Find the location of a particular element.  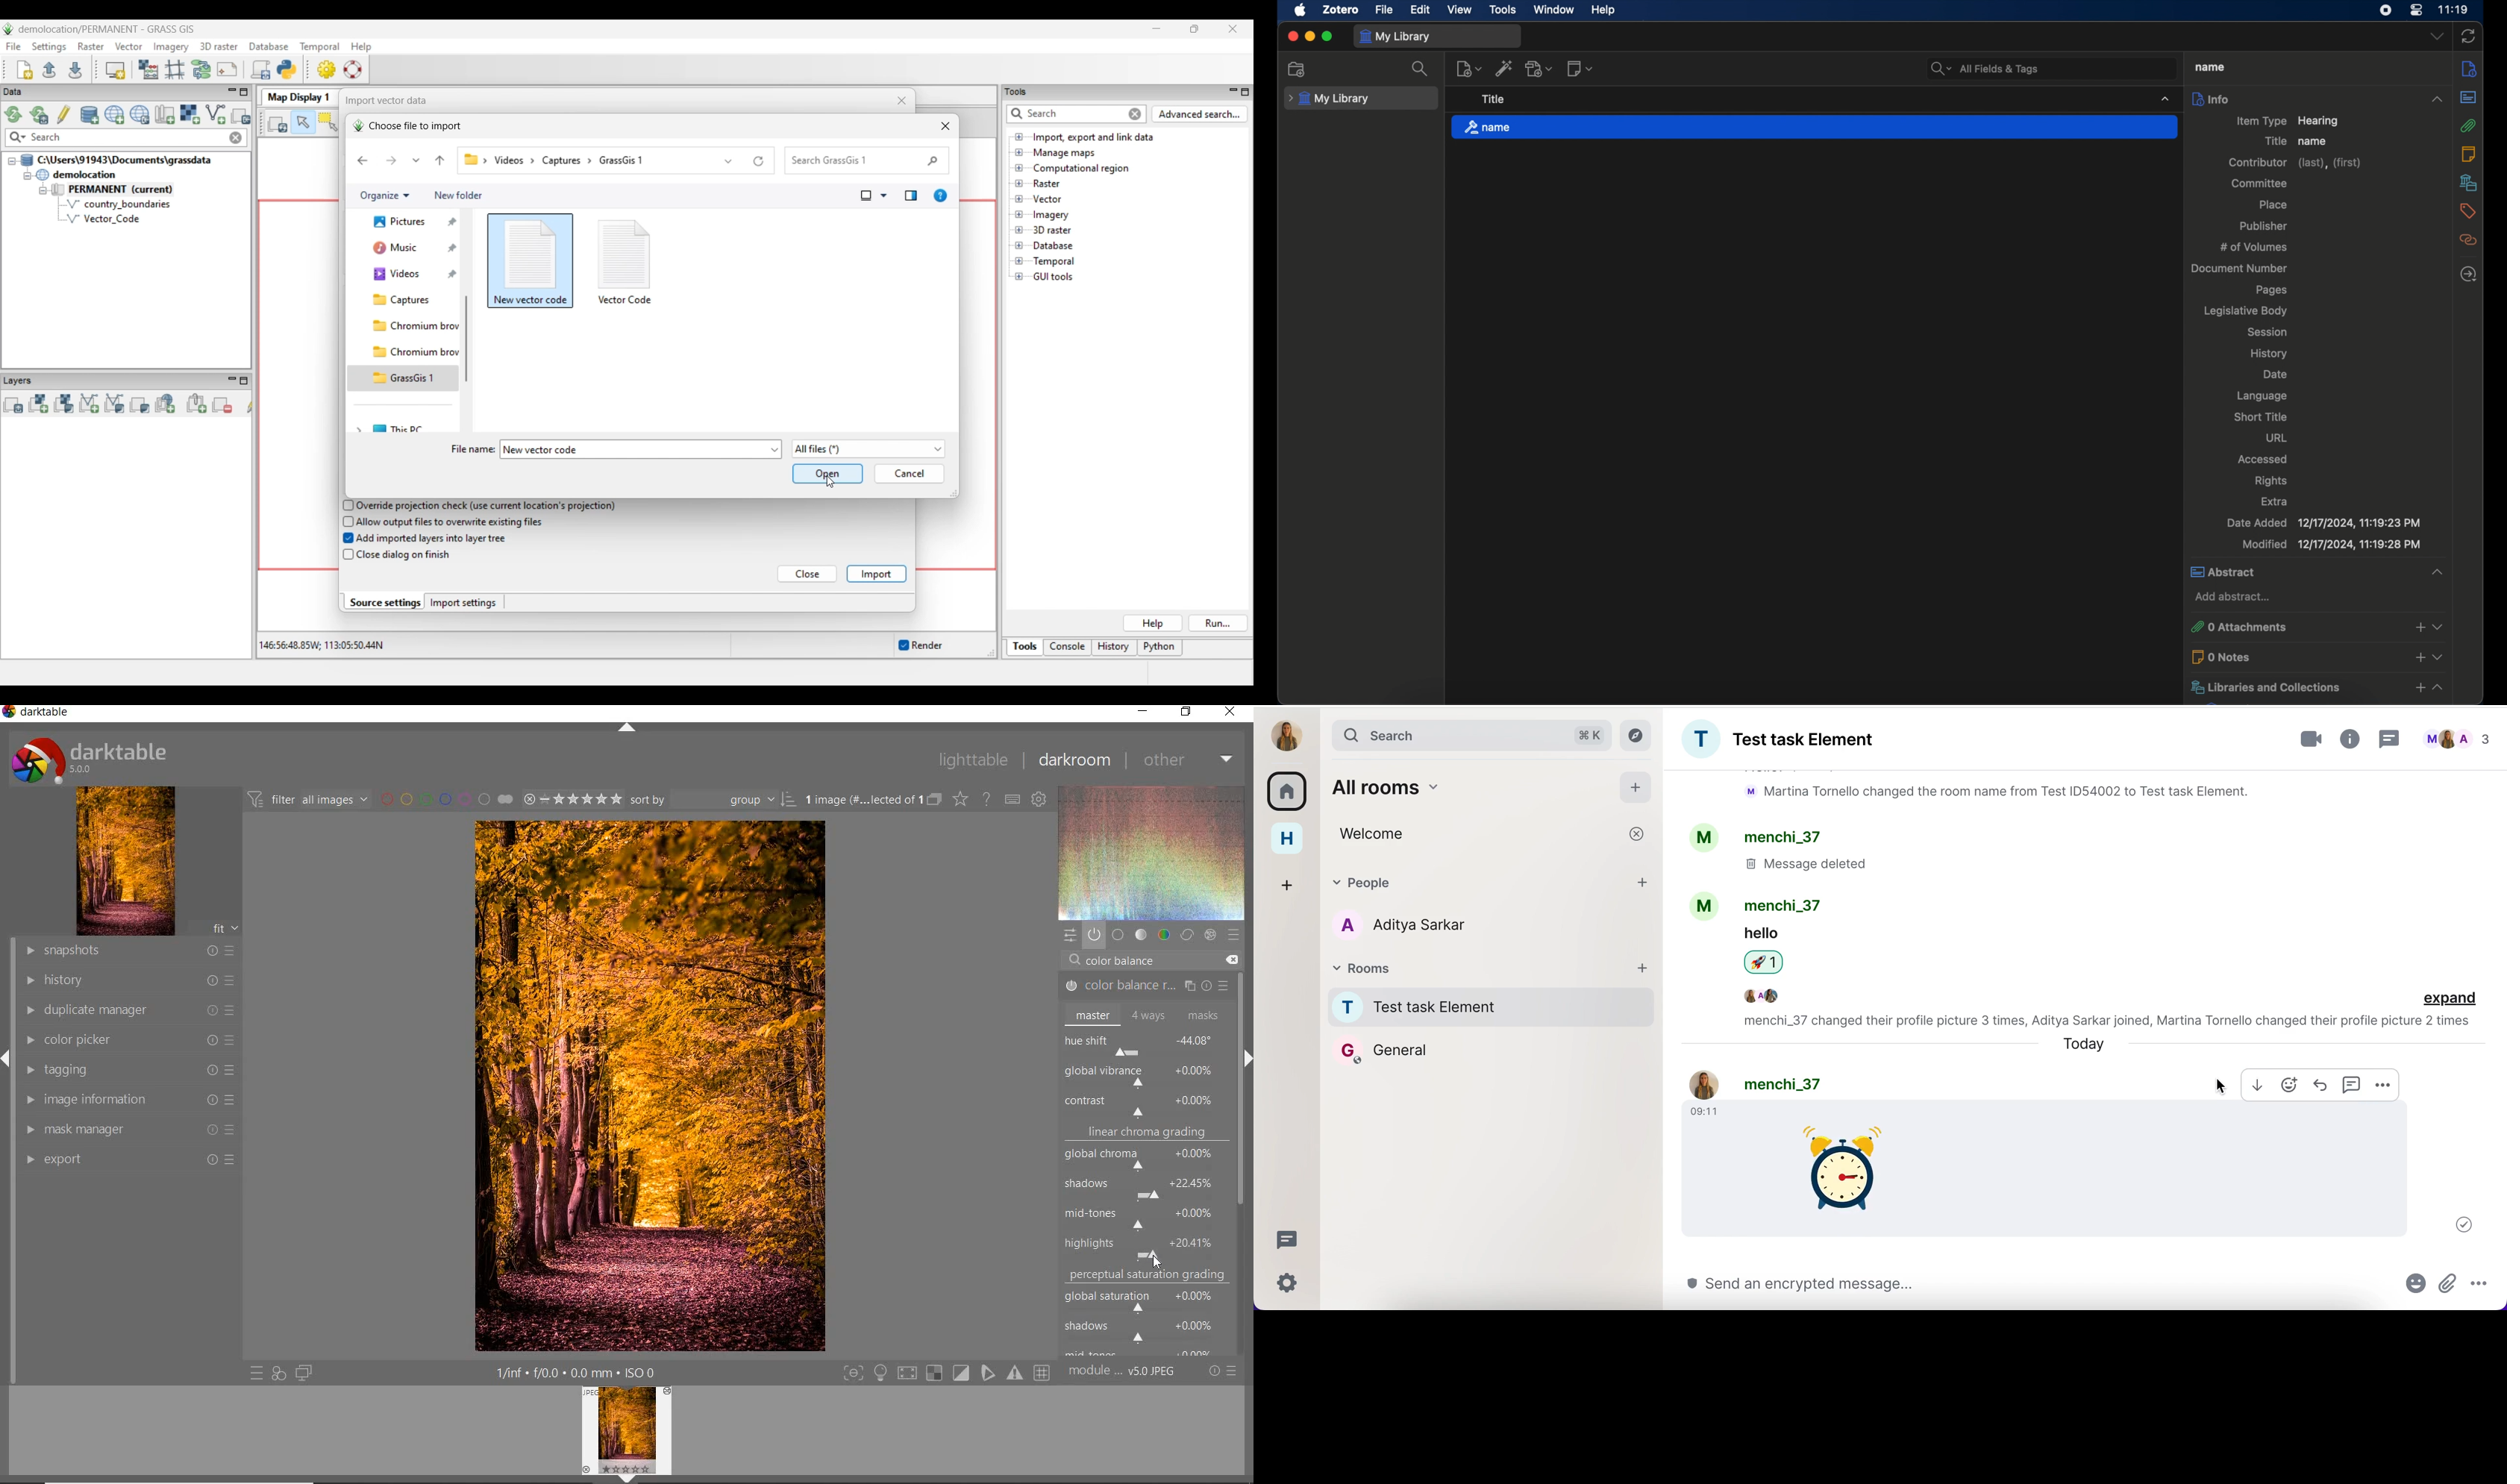

room group is located at coordinates (1811, 740).